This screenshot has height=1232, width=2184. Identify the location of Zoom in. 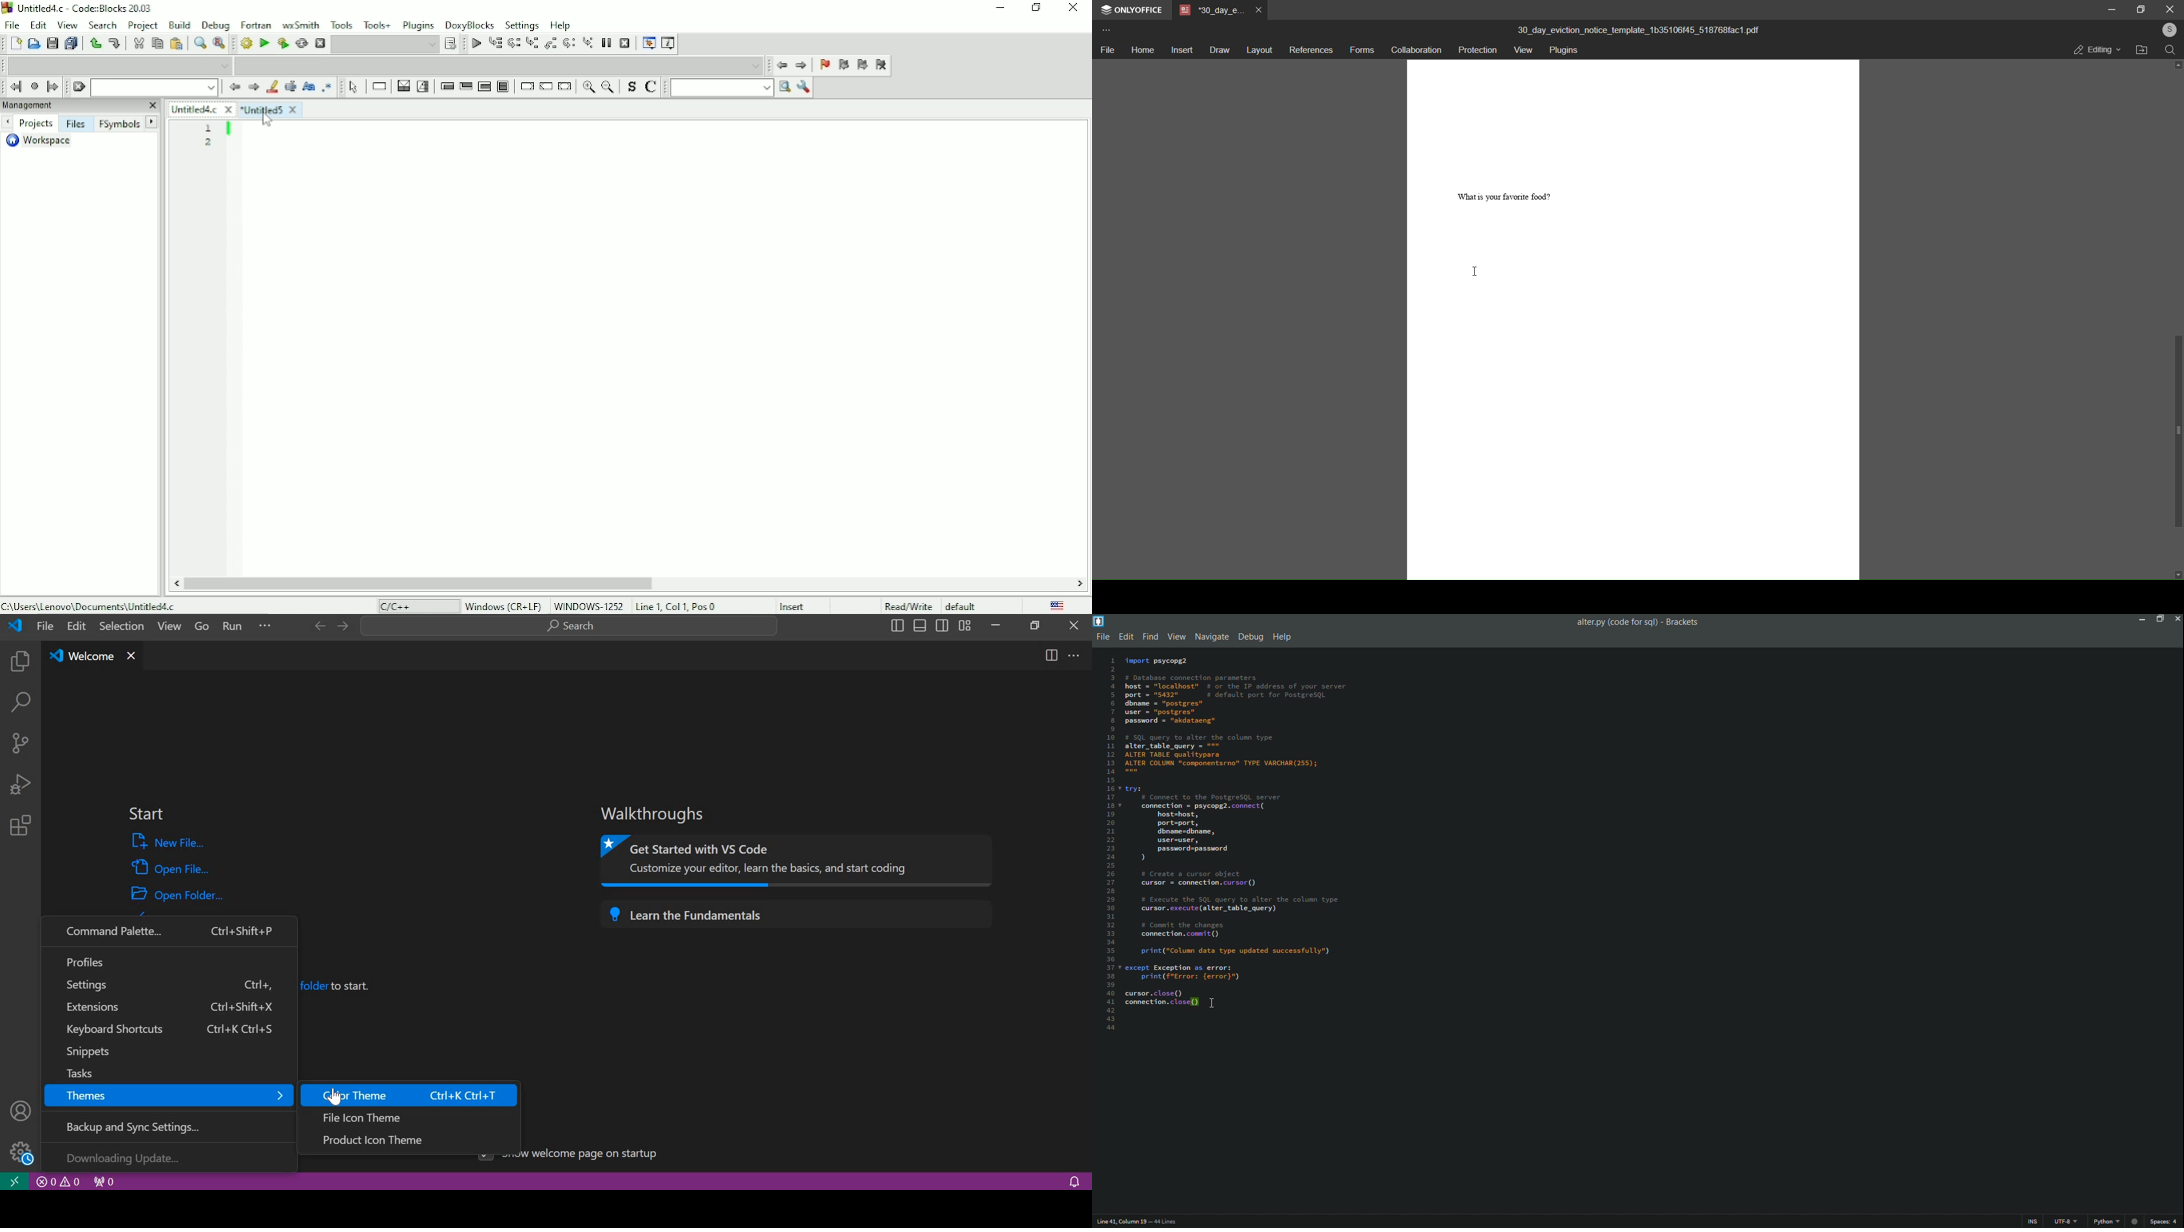
(588, 86).